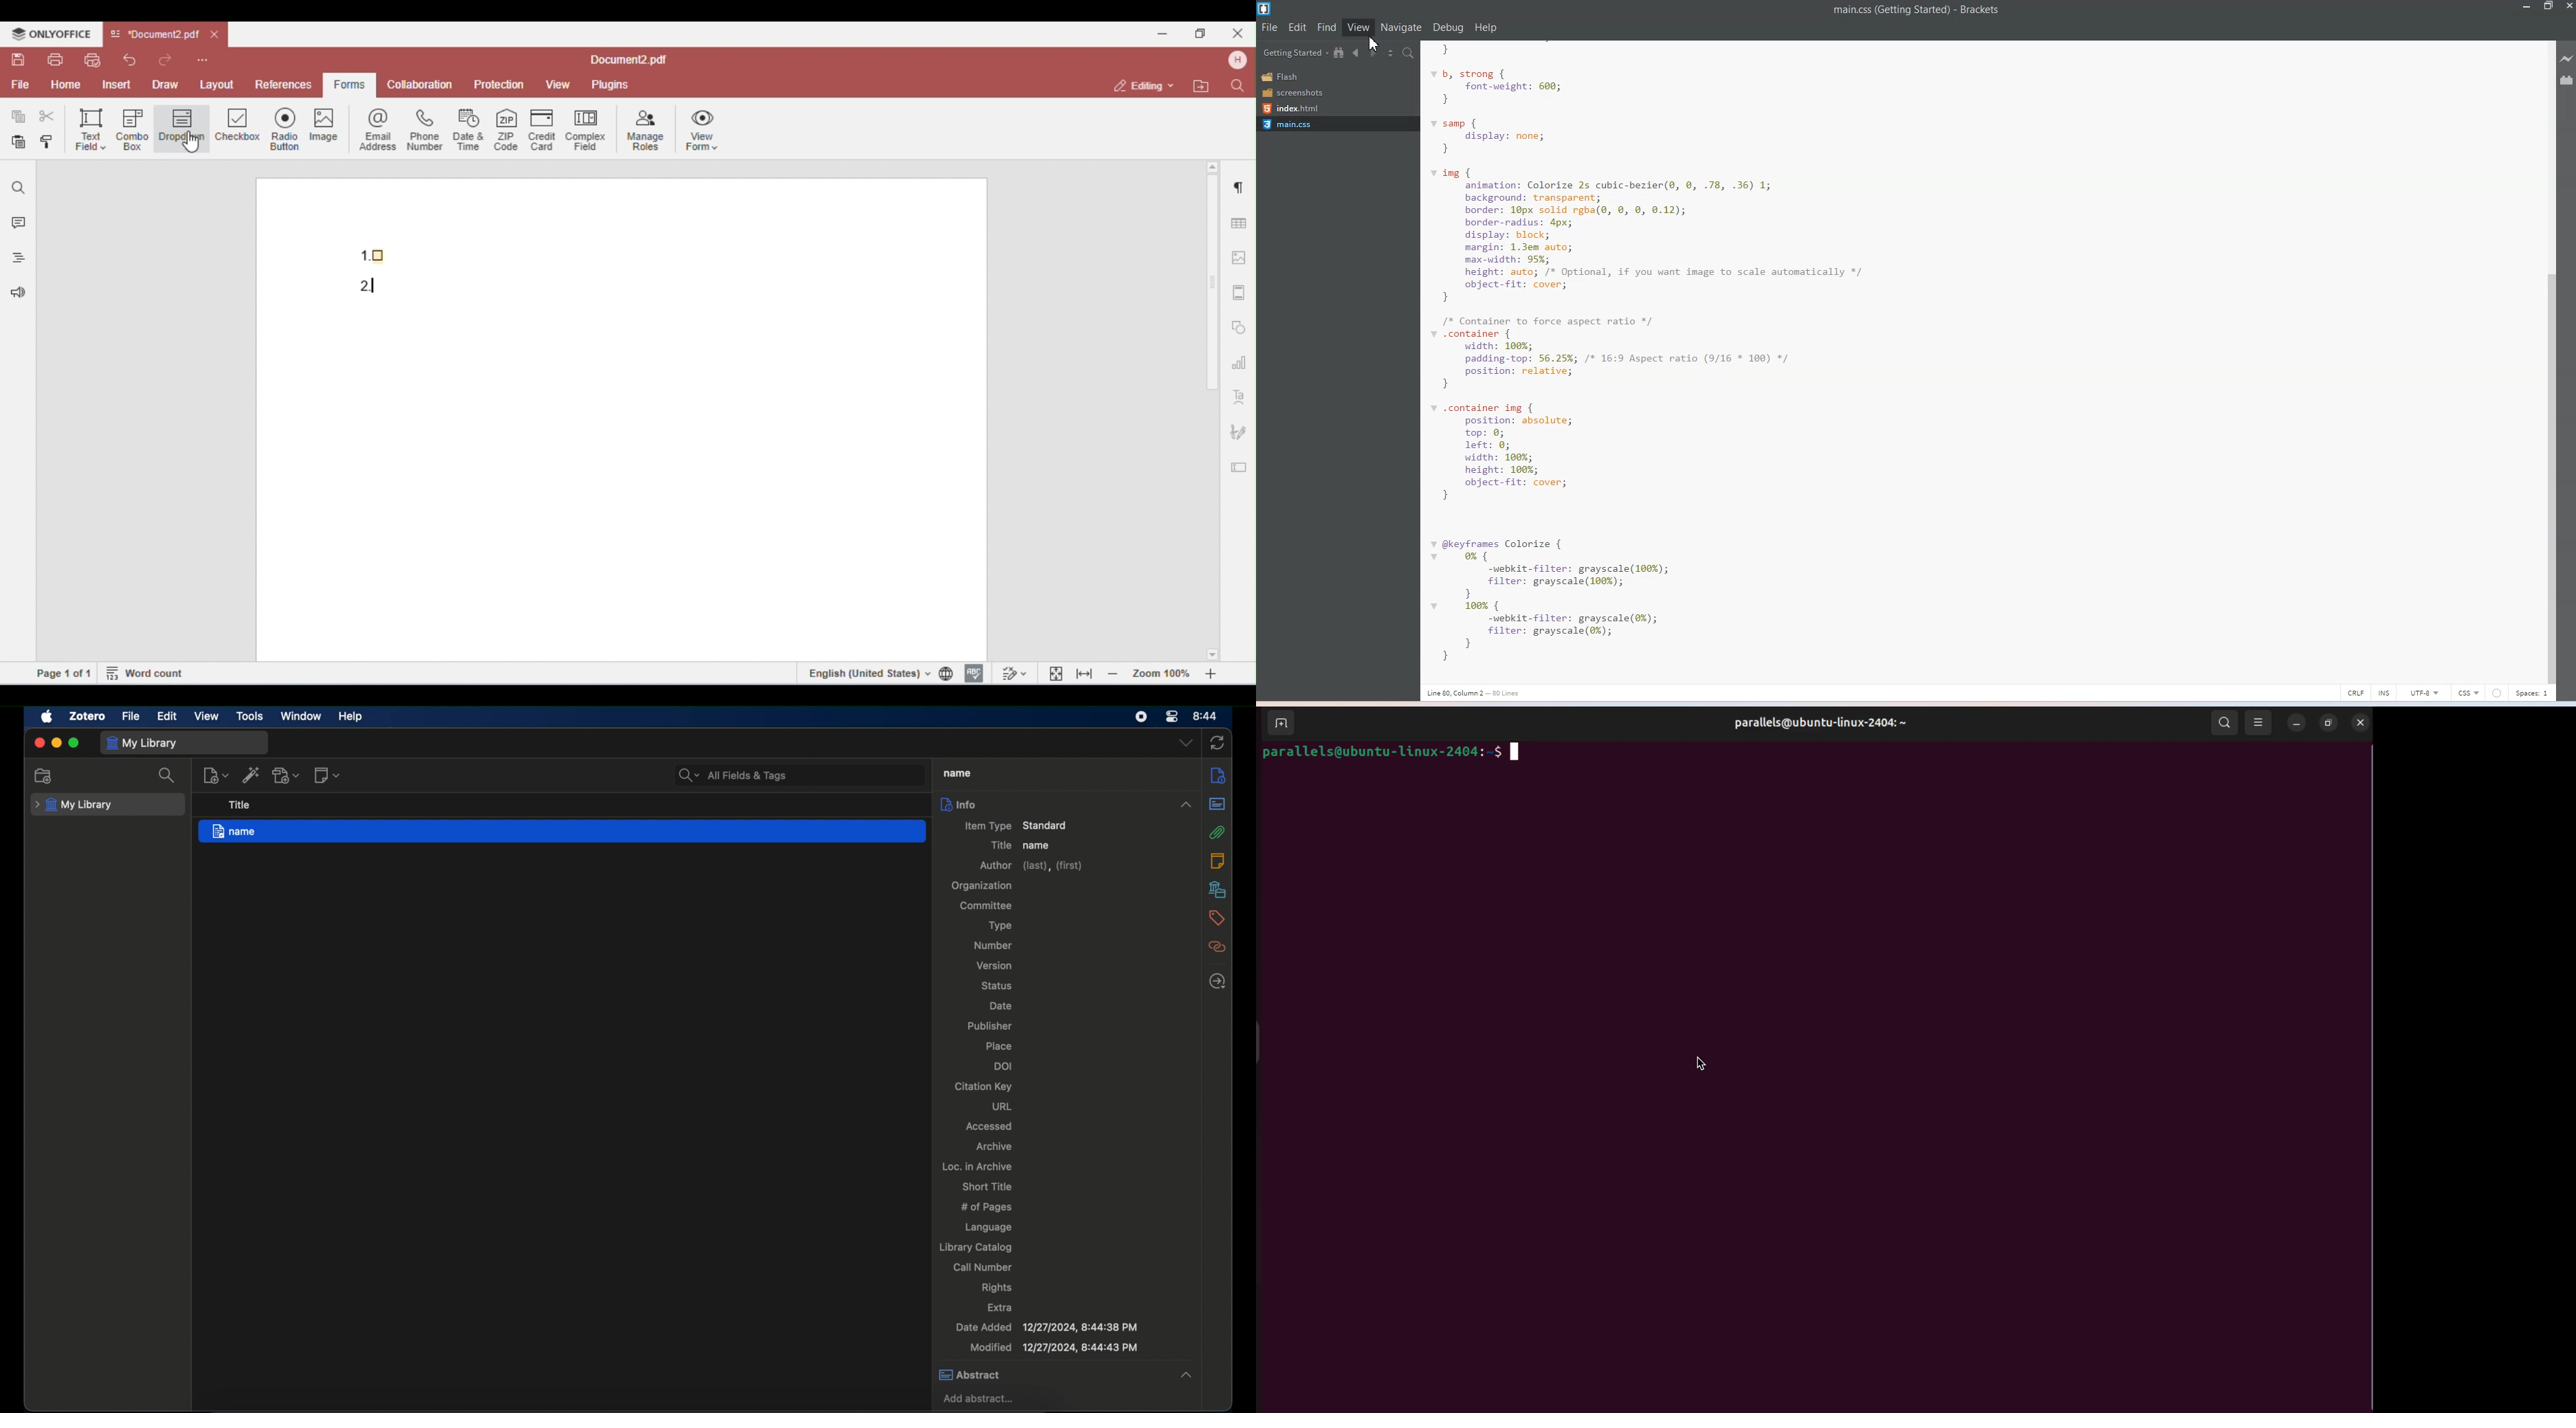 The image size is (2576, 1428). I want to click on INS, so click(2386, 691).